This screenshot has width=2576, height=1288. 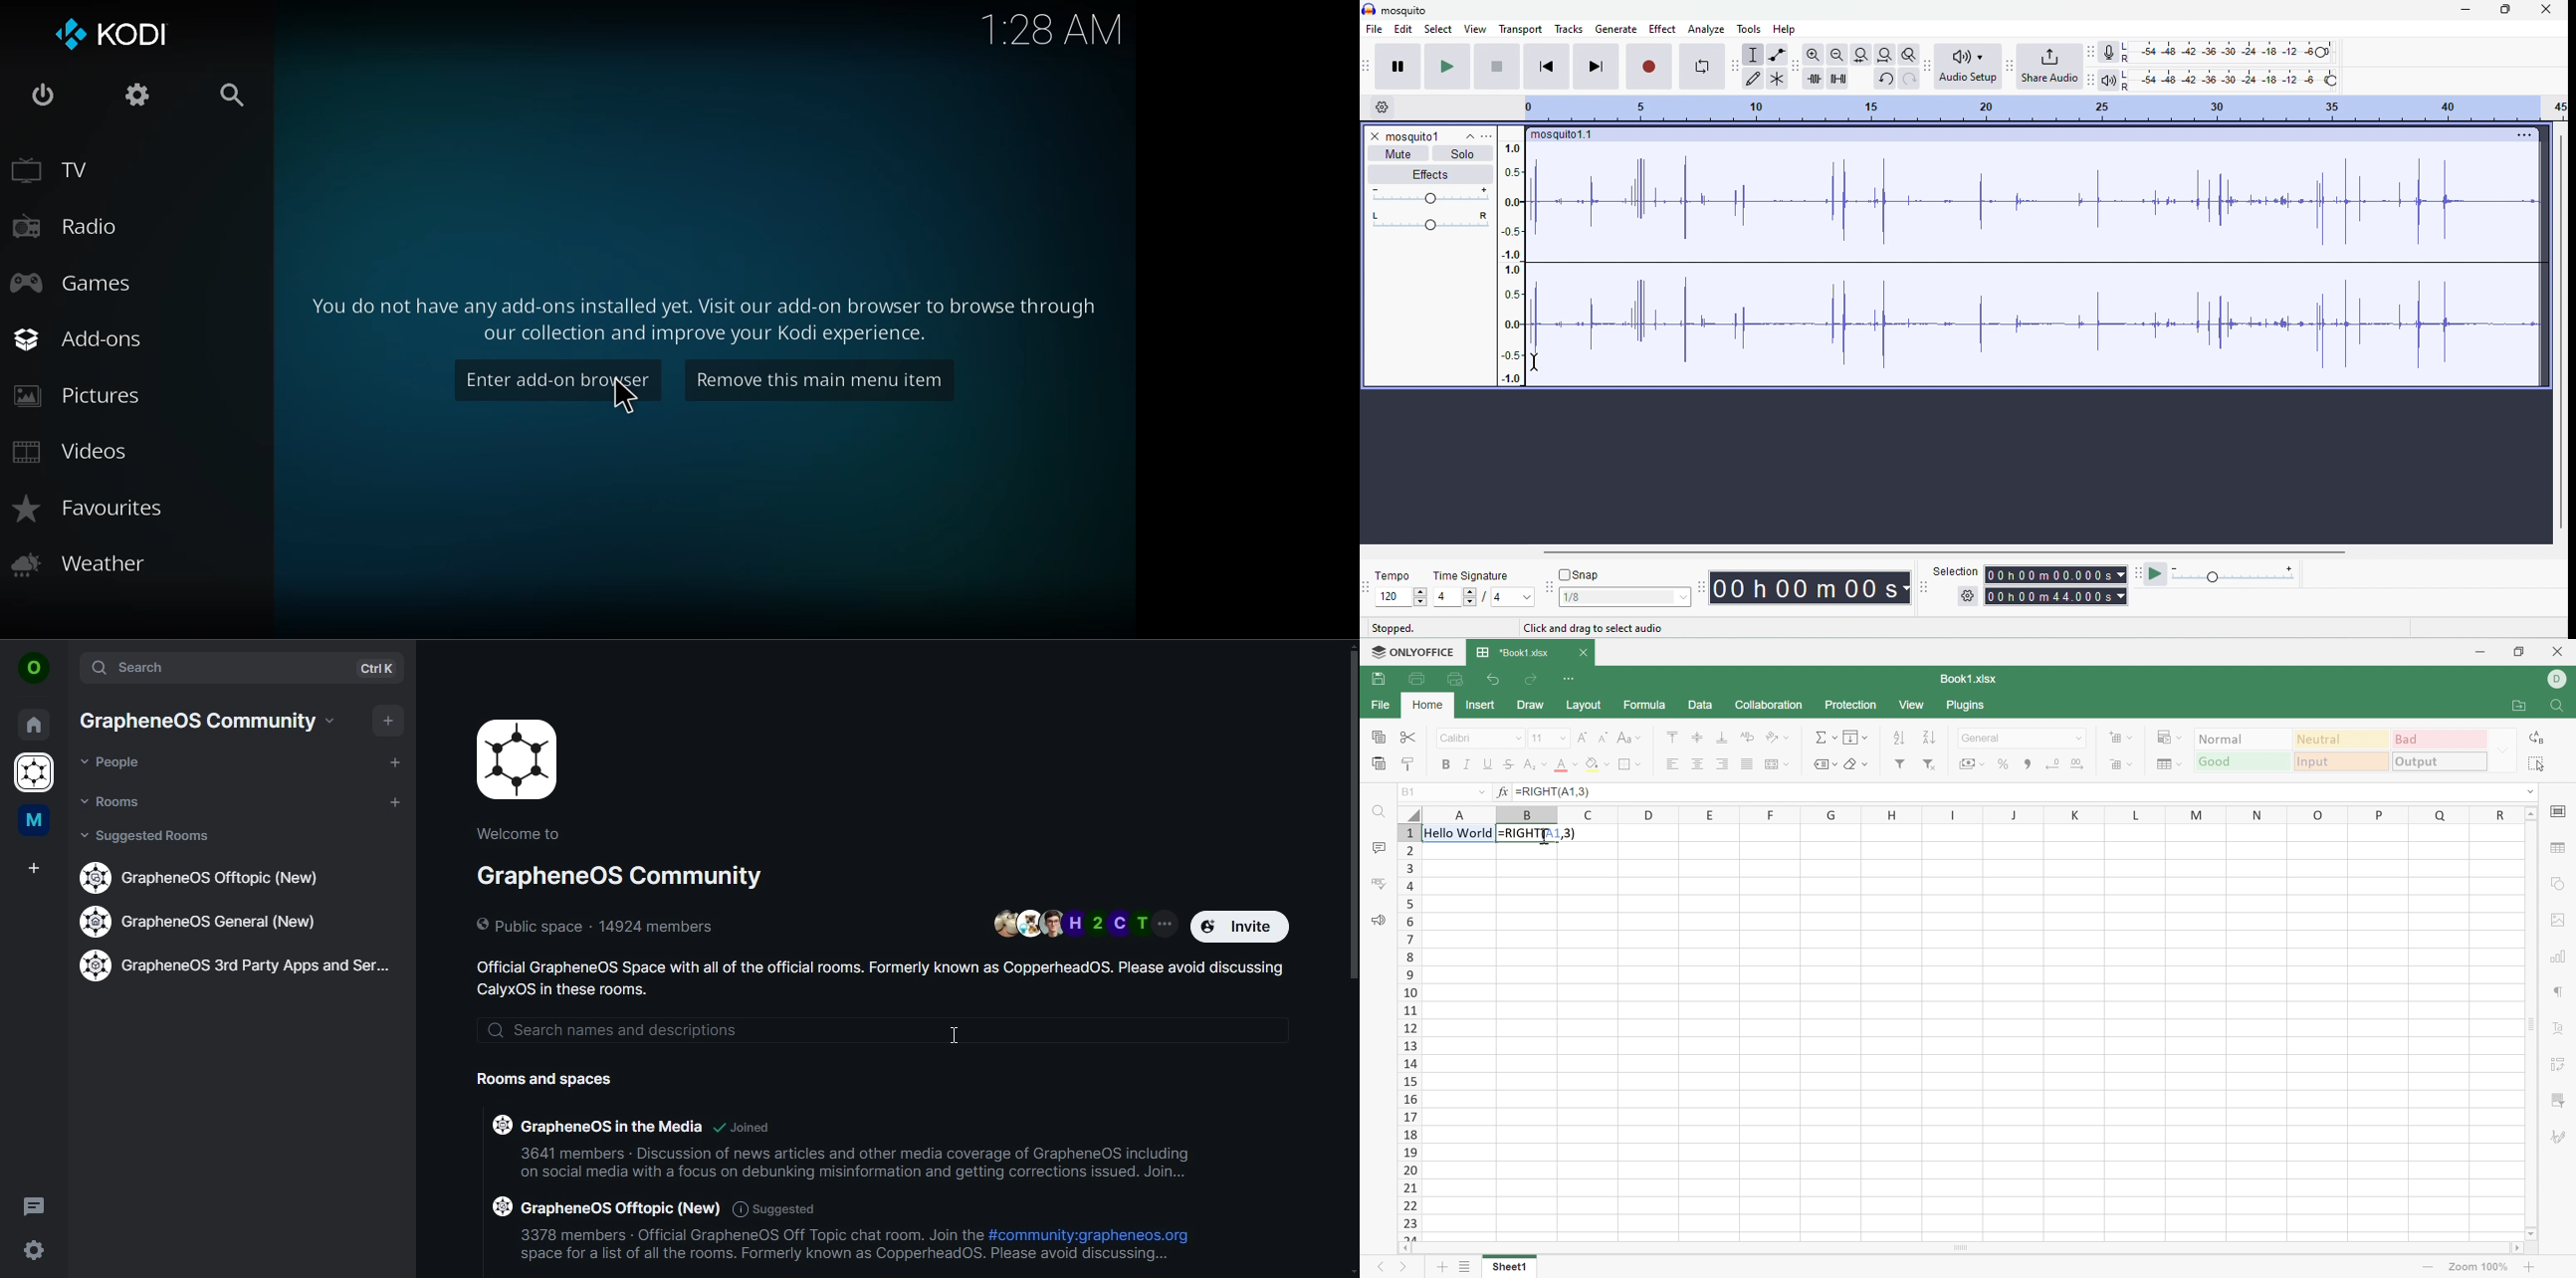 I want to click on =RIGHT(A1,3), so click(x=1554, y=791).